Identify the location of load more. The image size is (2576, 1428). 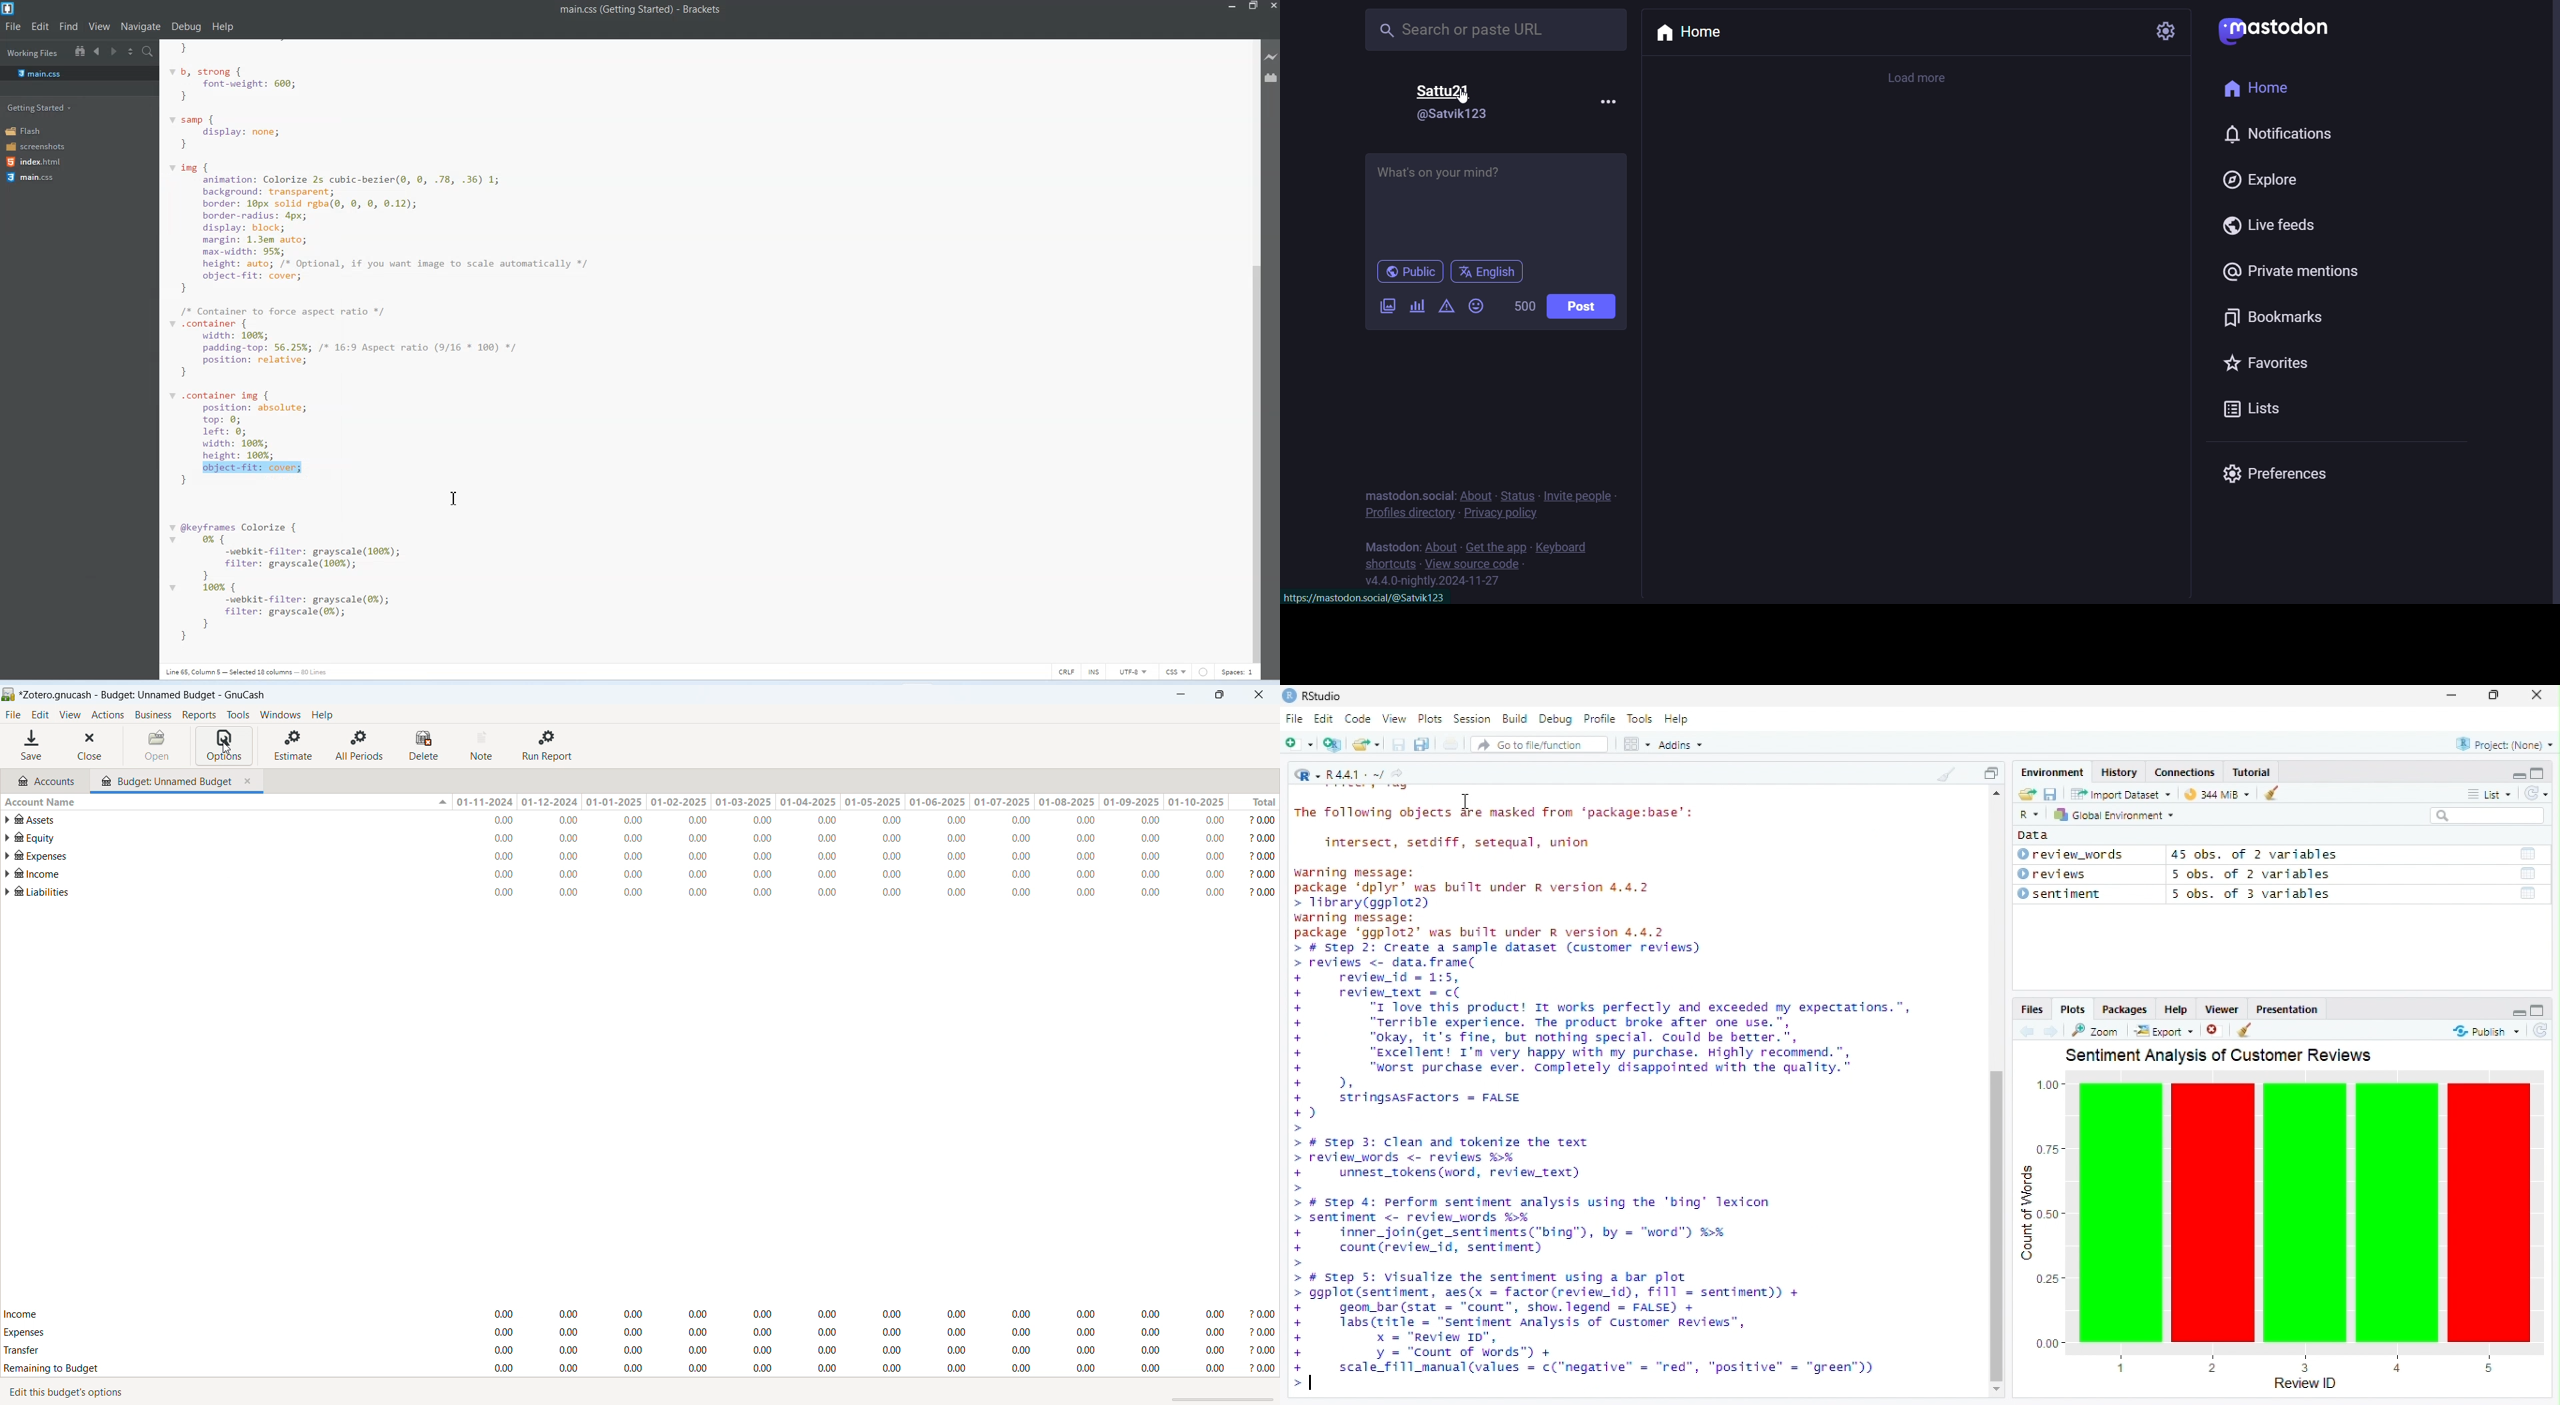
(1919, 80).